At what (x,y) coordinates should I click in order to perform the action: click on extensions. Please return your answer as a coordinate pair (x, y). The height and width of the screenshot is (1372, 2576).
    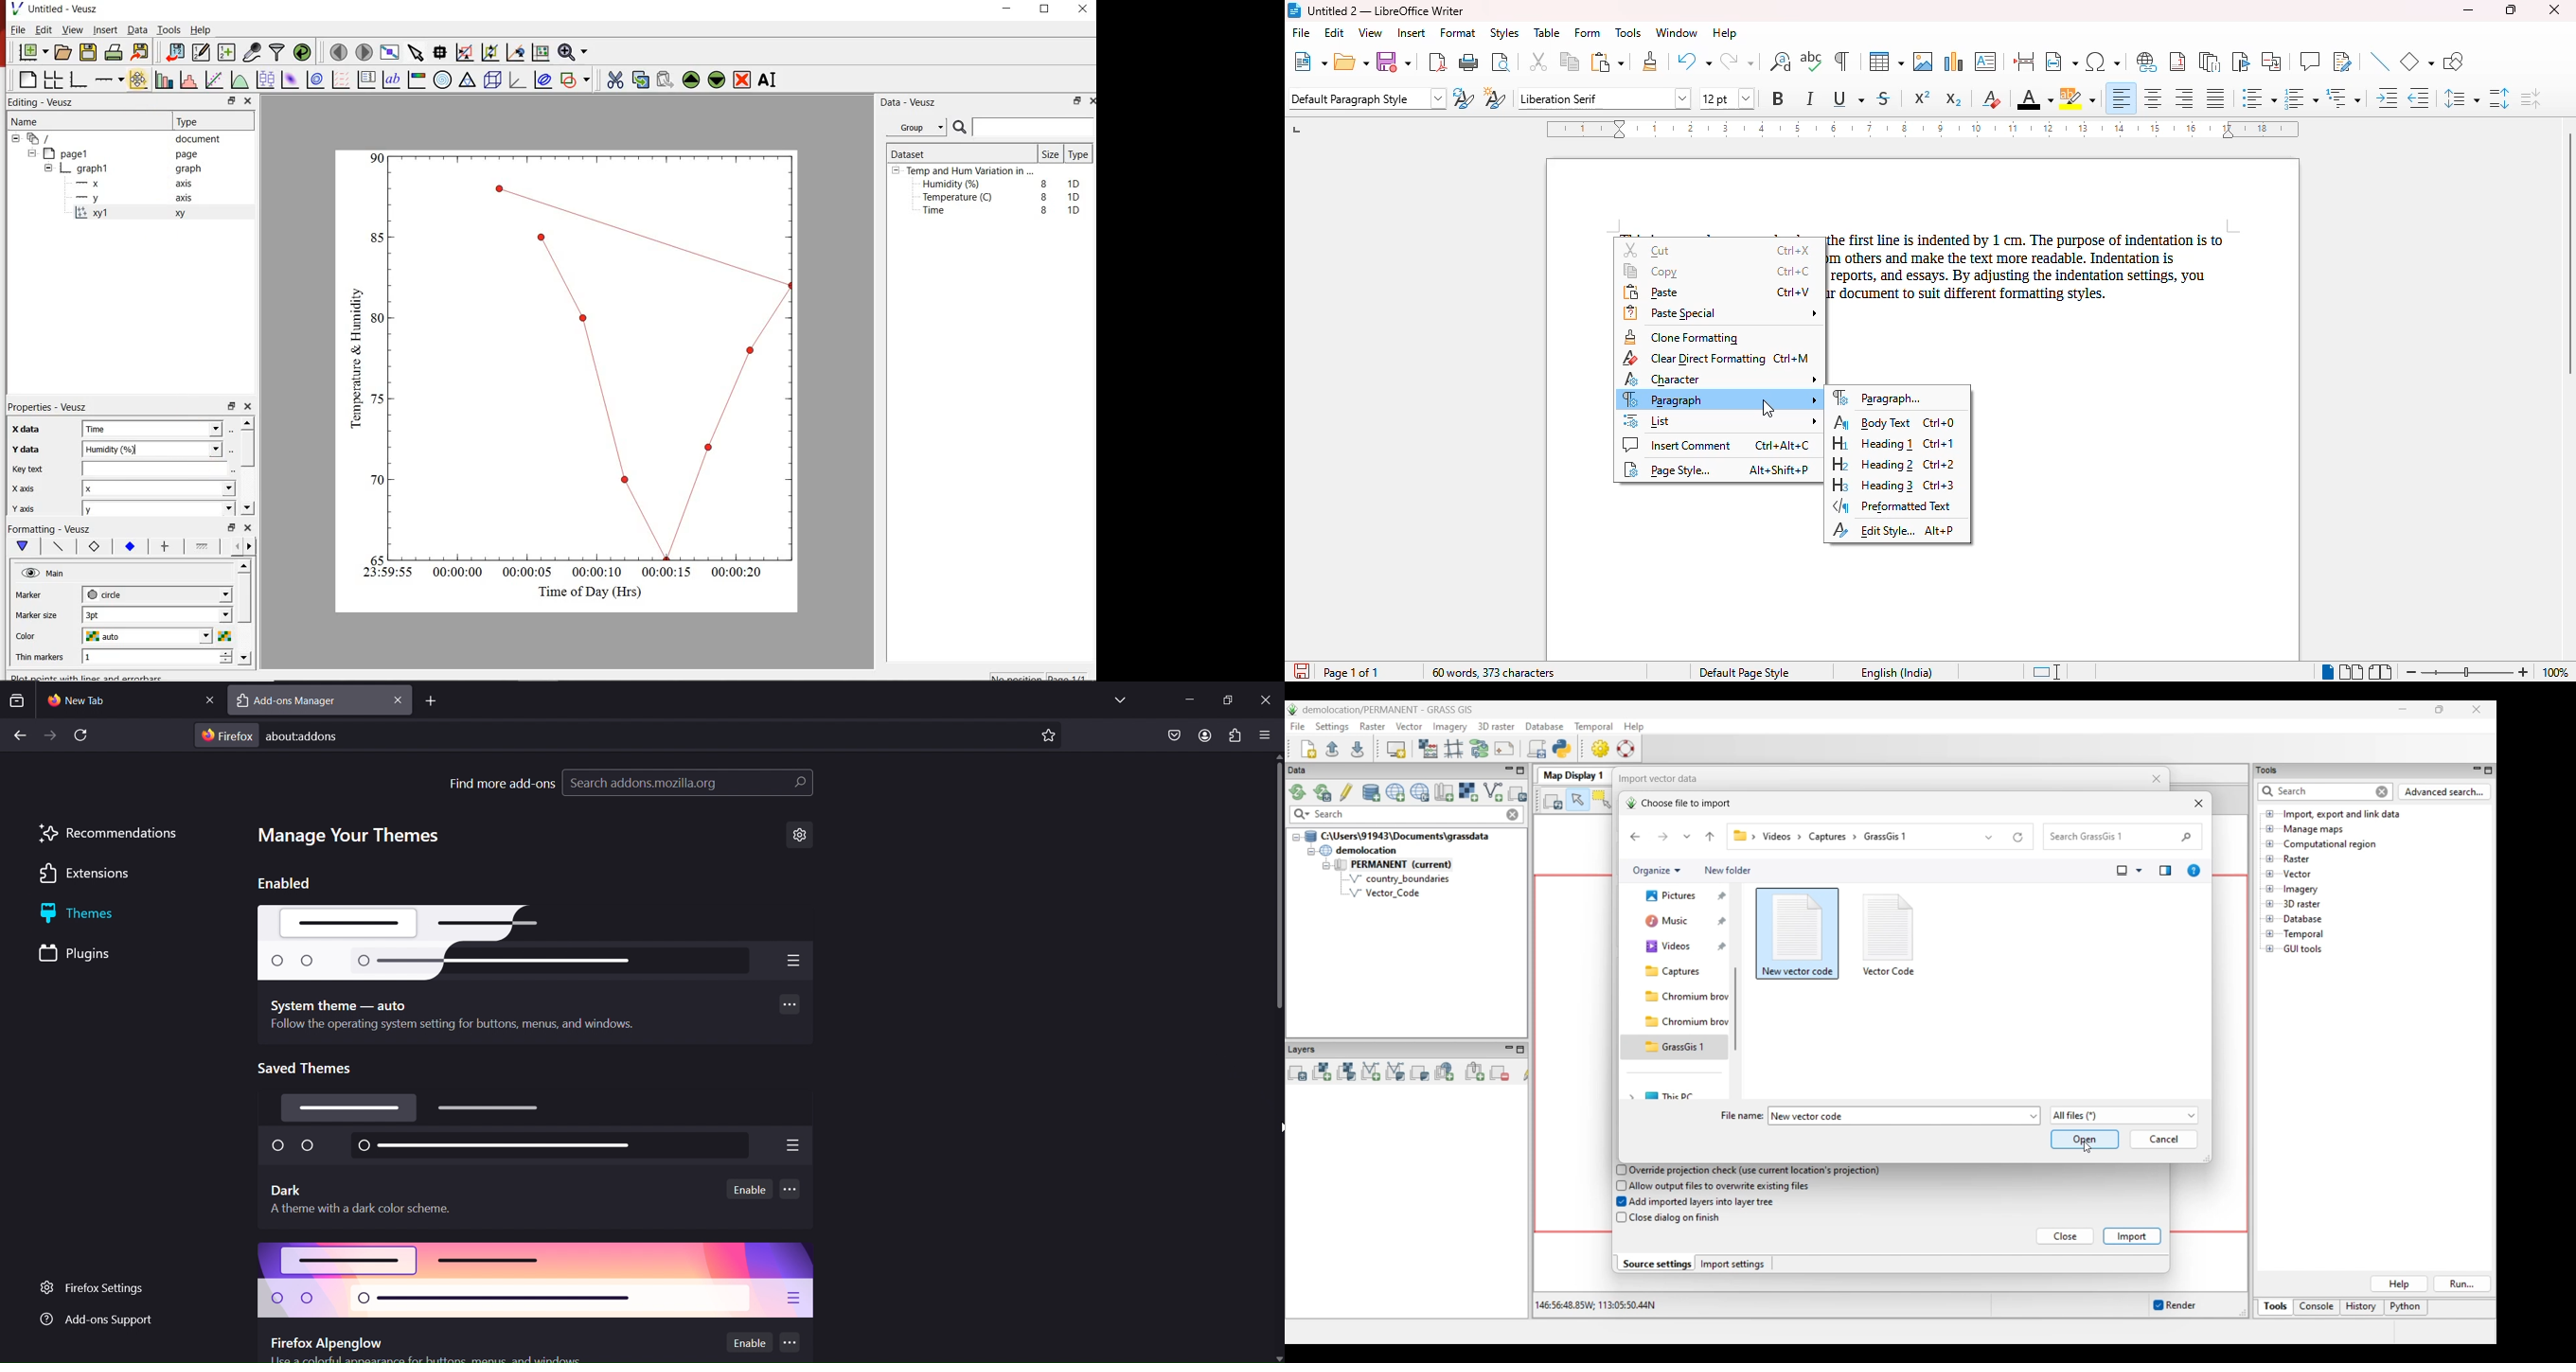
    Looking at the image, I should click on (1234, 735).